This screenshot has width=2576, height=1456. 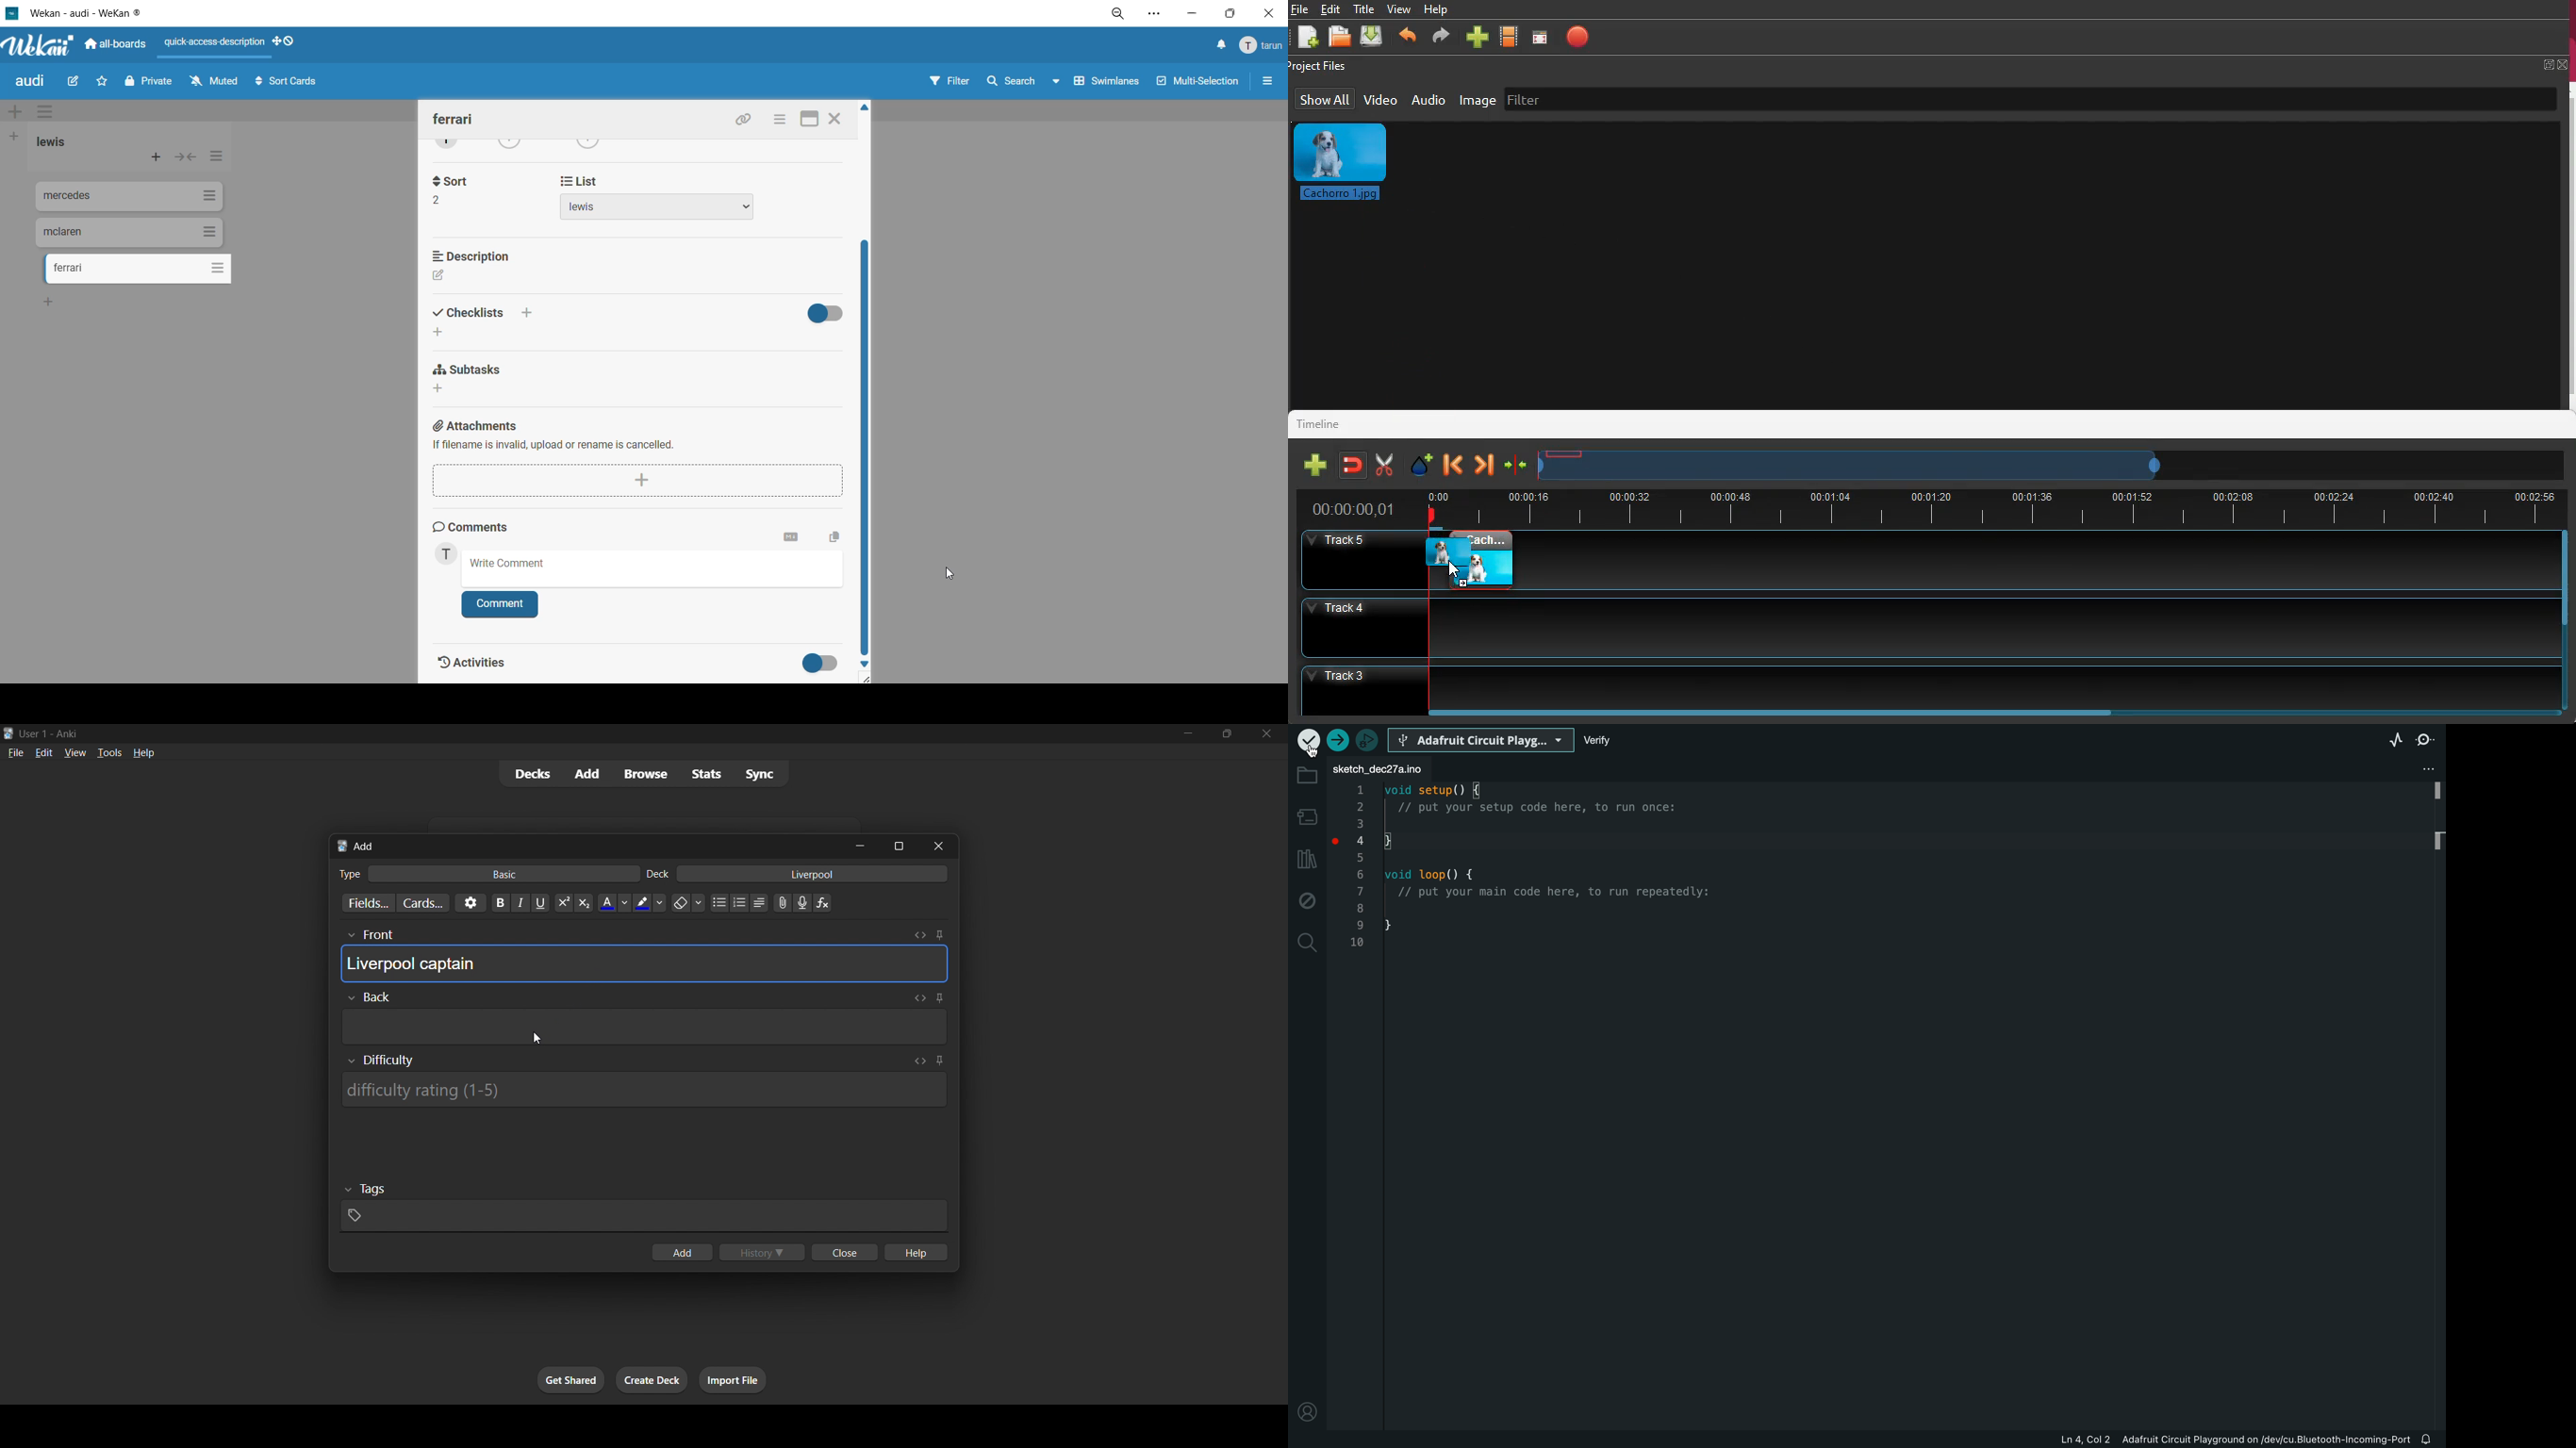 What do you see at coordinates (1366, 738) in the screenshot?
I see `debugger` at bounding box center [1366, 738].